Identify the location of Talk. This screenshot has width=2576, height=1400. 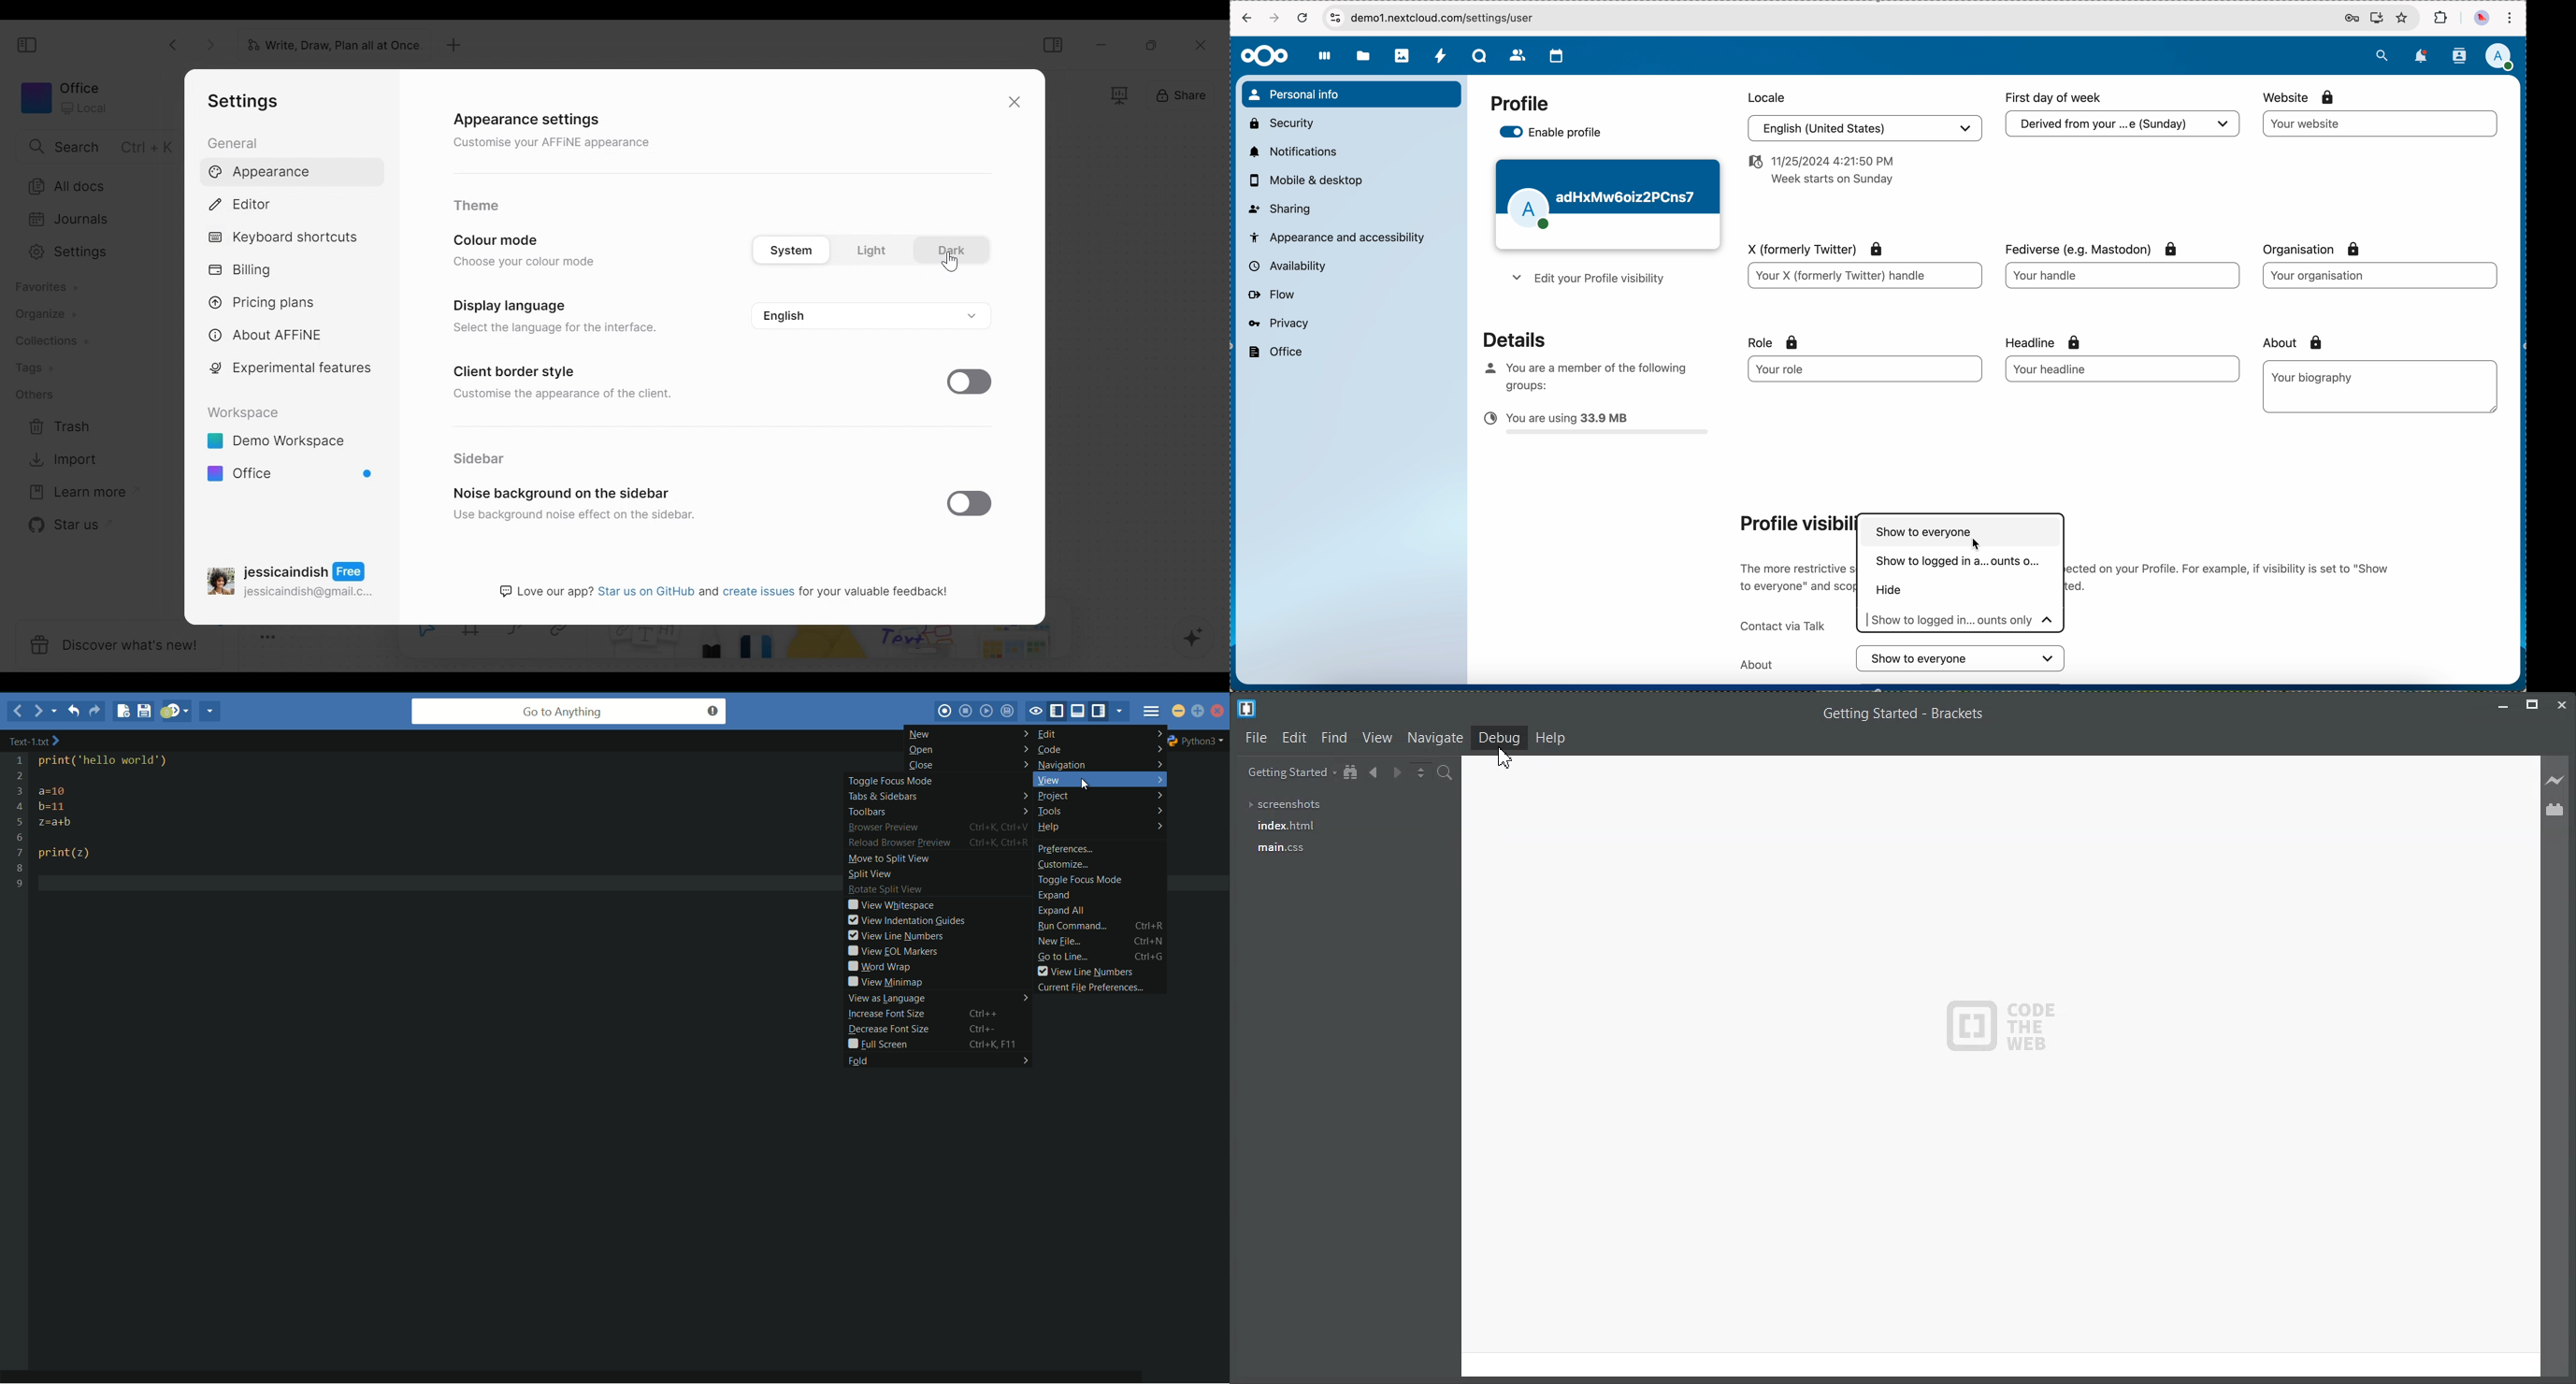
(1481, 57).